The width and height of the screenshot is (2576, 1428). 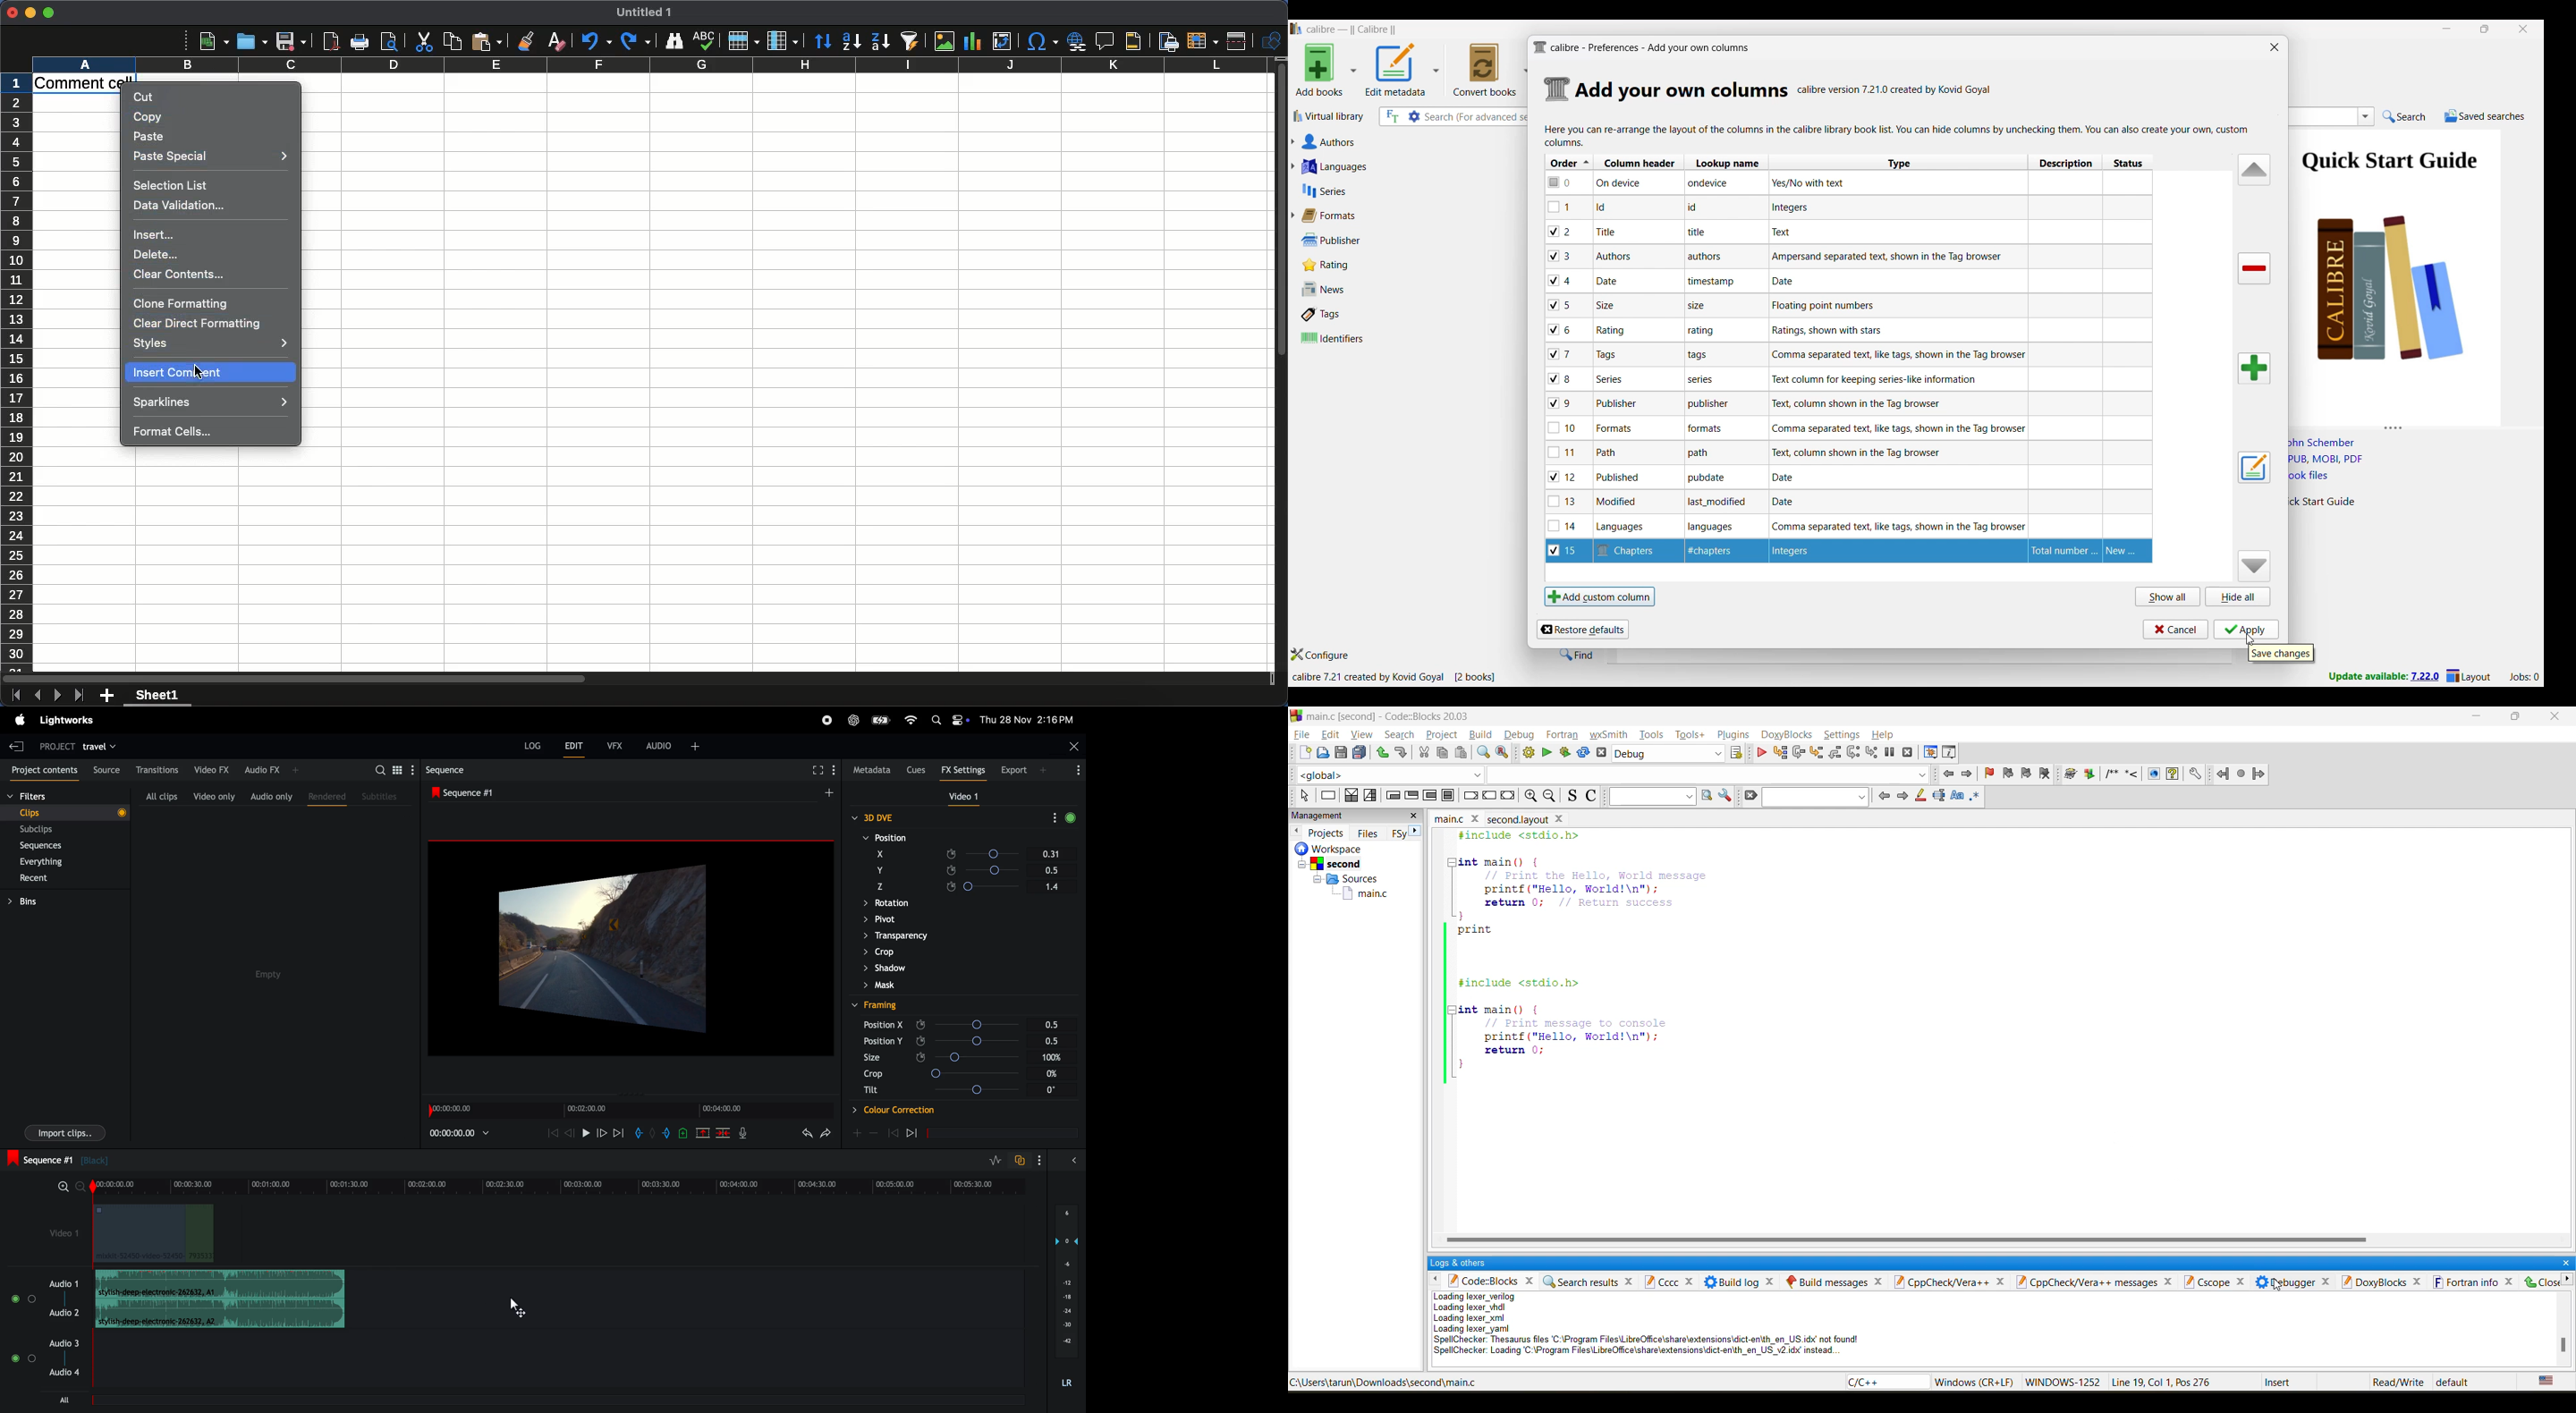 What do you see at coordinates (559, 41) in the screenshot?
I see `Clear formatting` at bounding box center [559, 41].